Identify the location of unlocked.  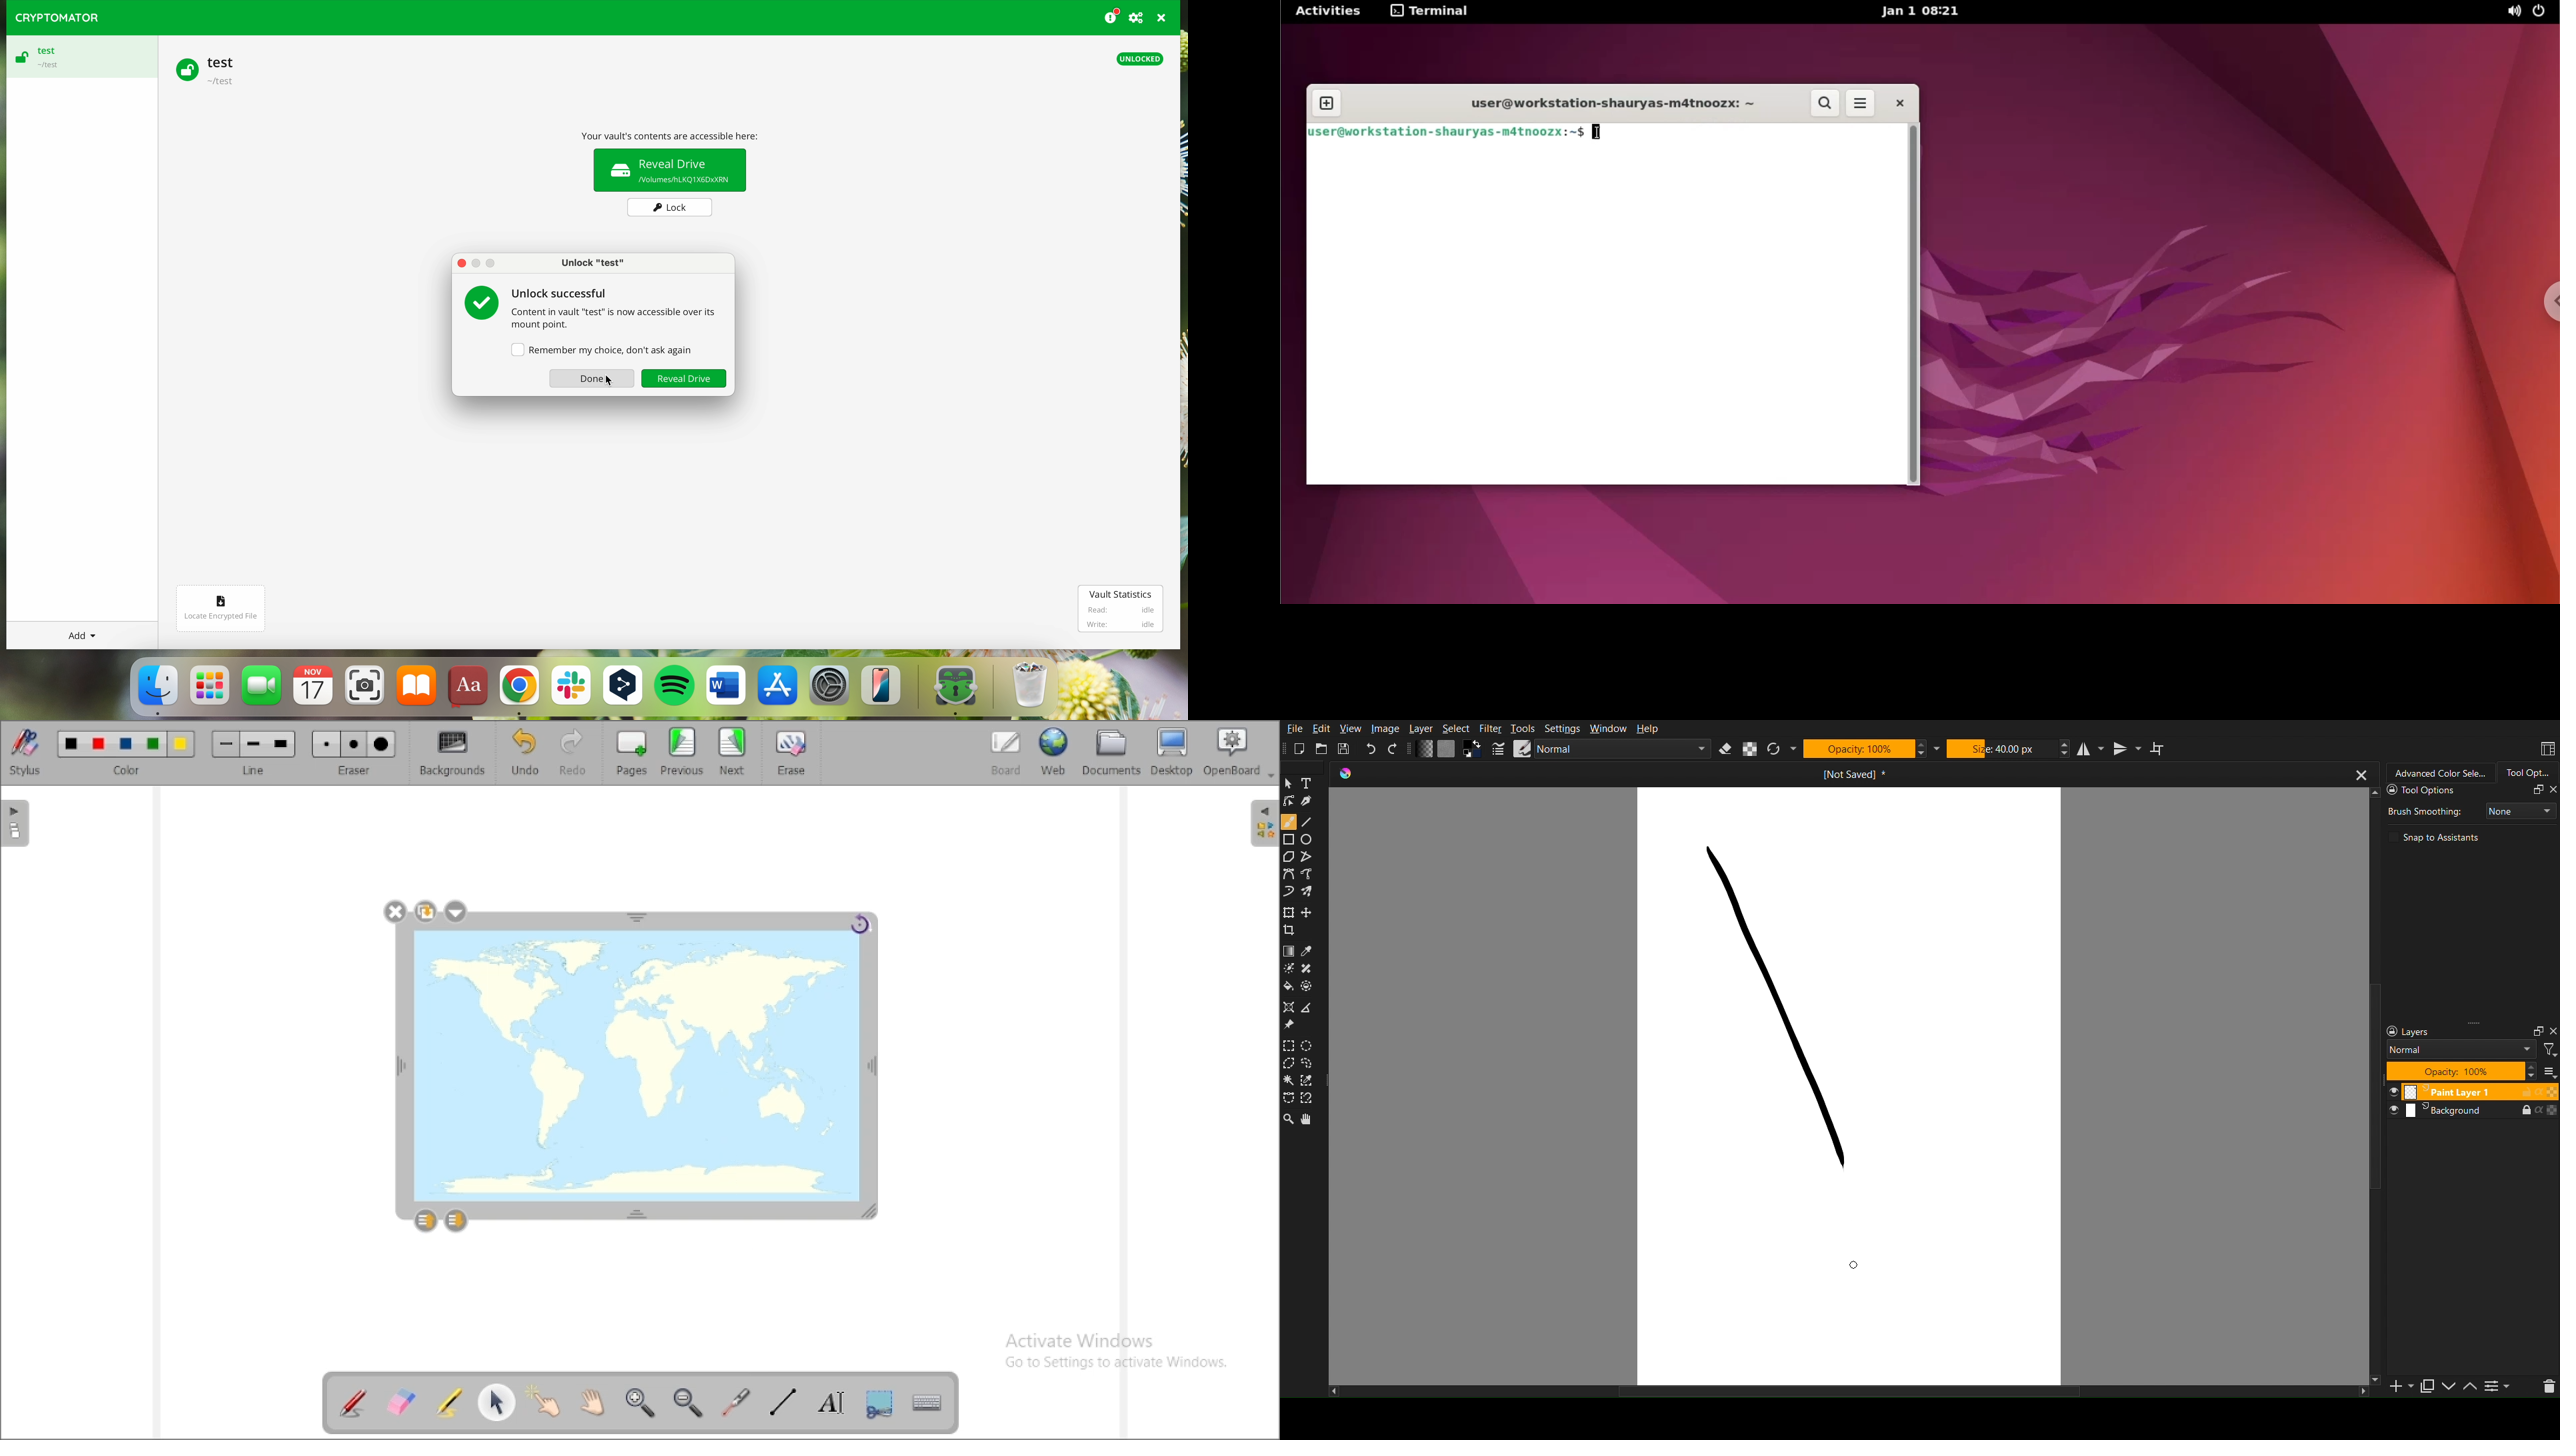
(1140, 59).